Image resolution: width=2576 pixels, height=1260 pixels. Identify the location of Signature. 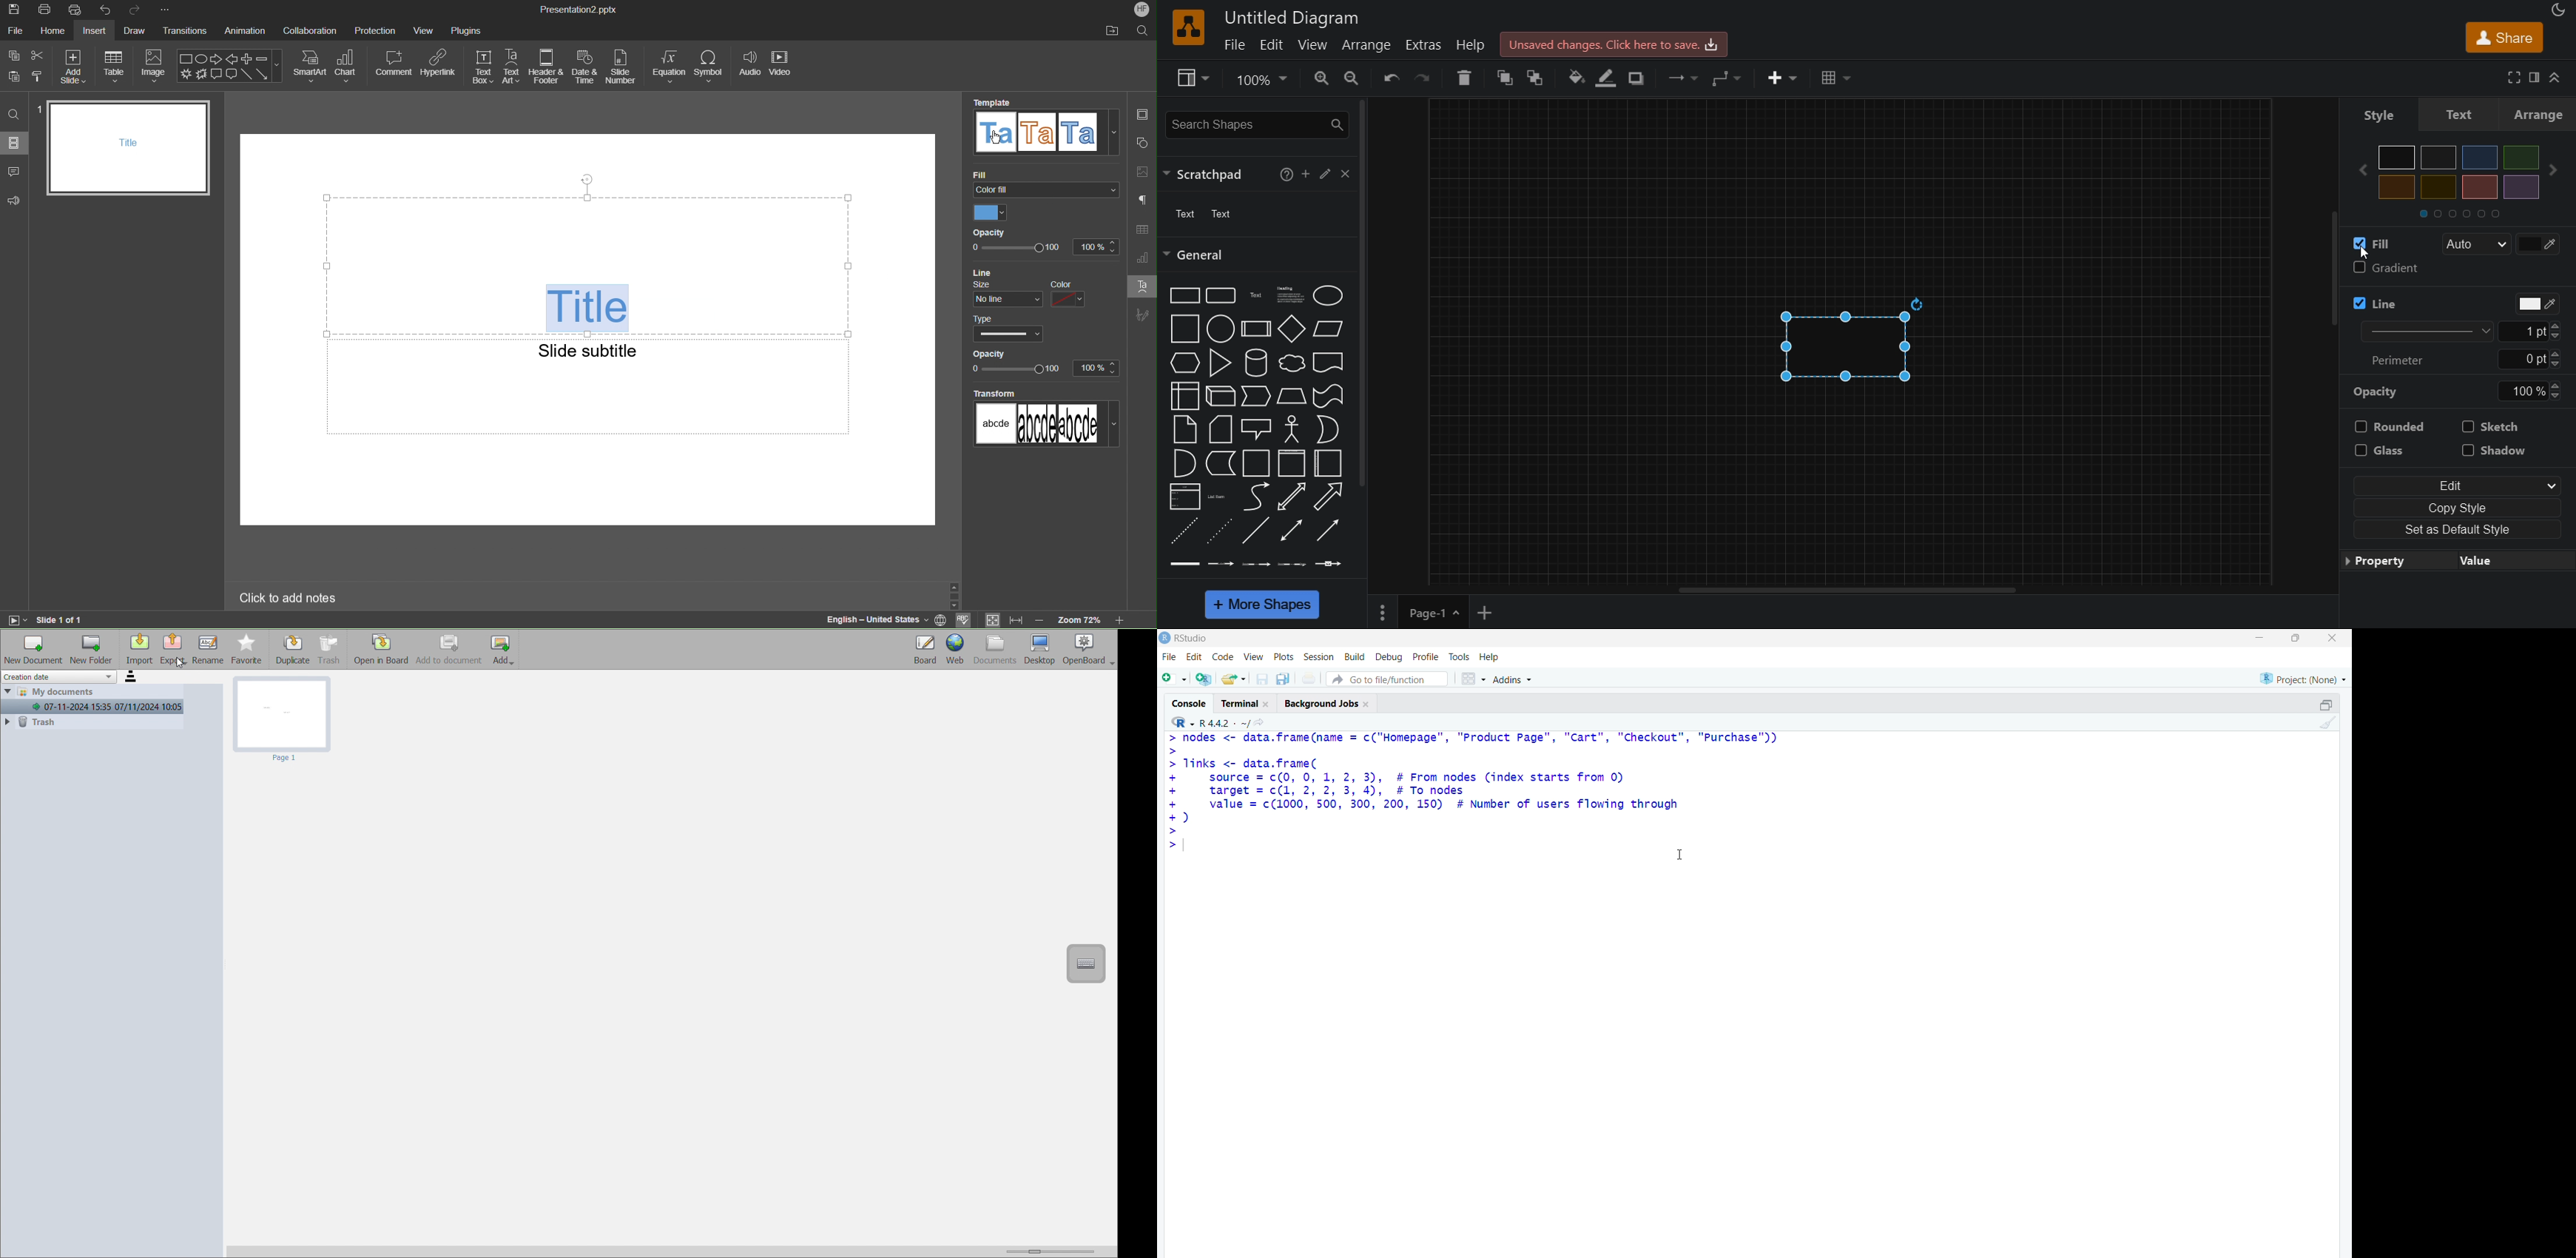
(1143, 313).